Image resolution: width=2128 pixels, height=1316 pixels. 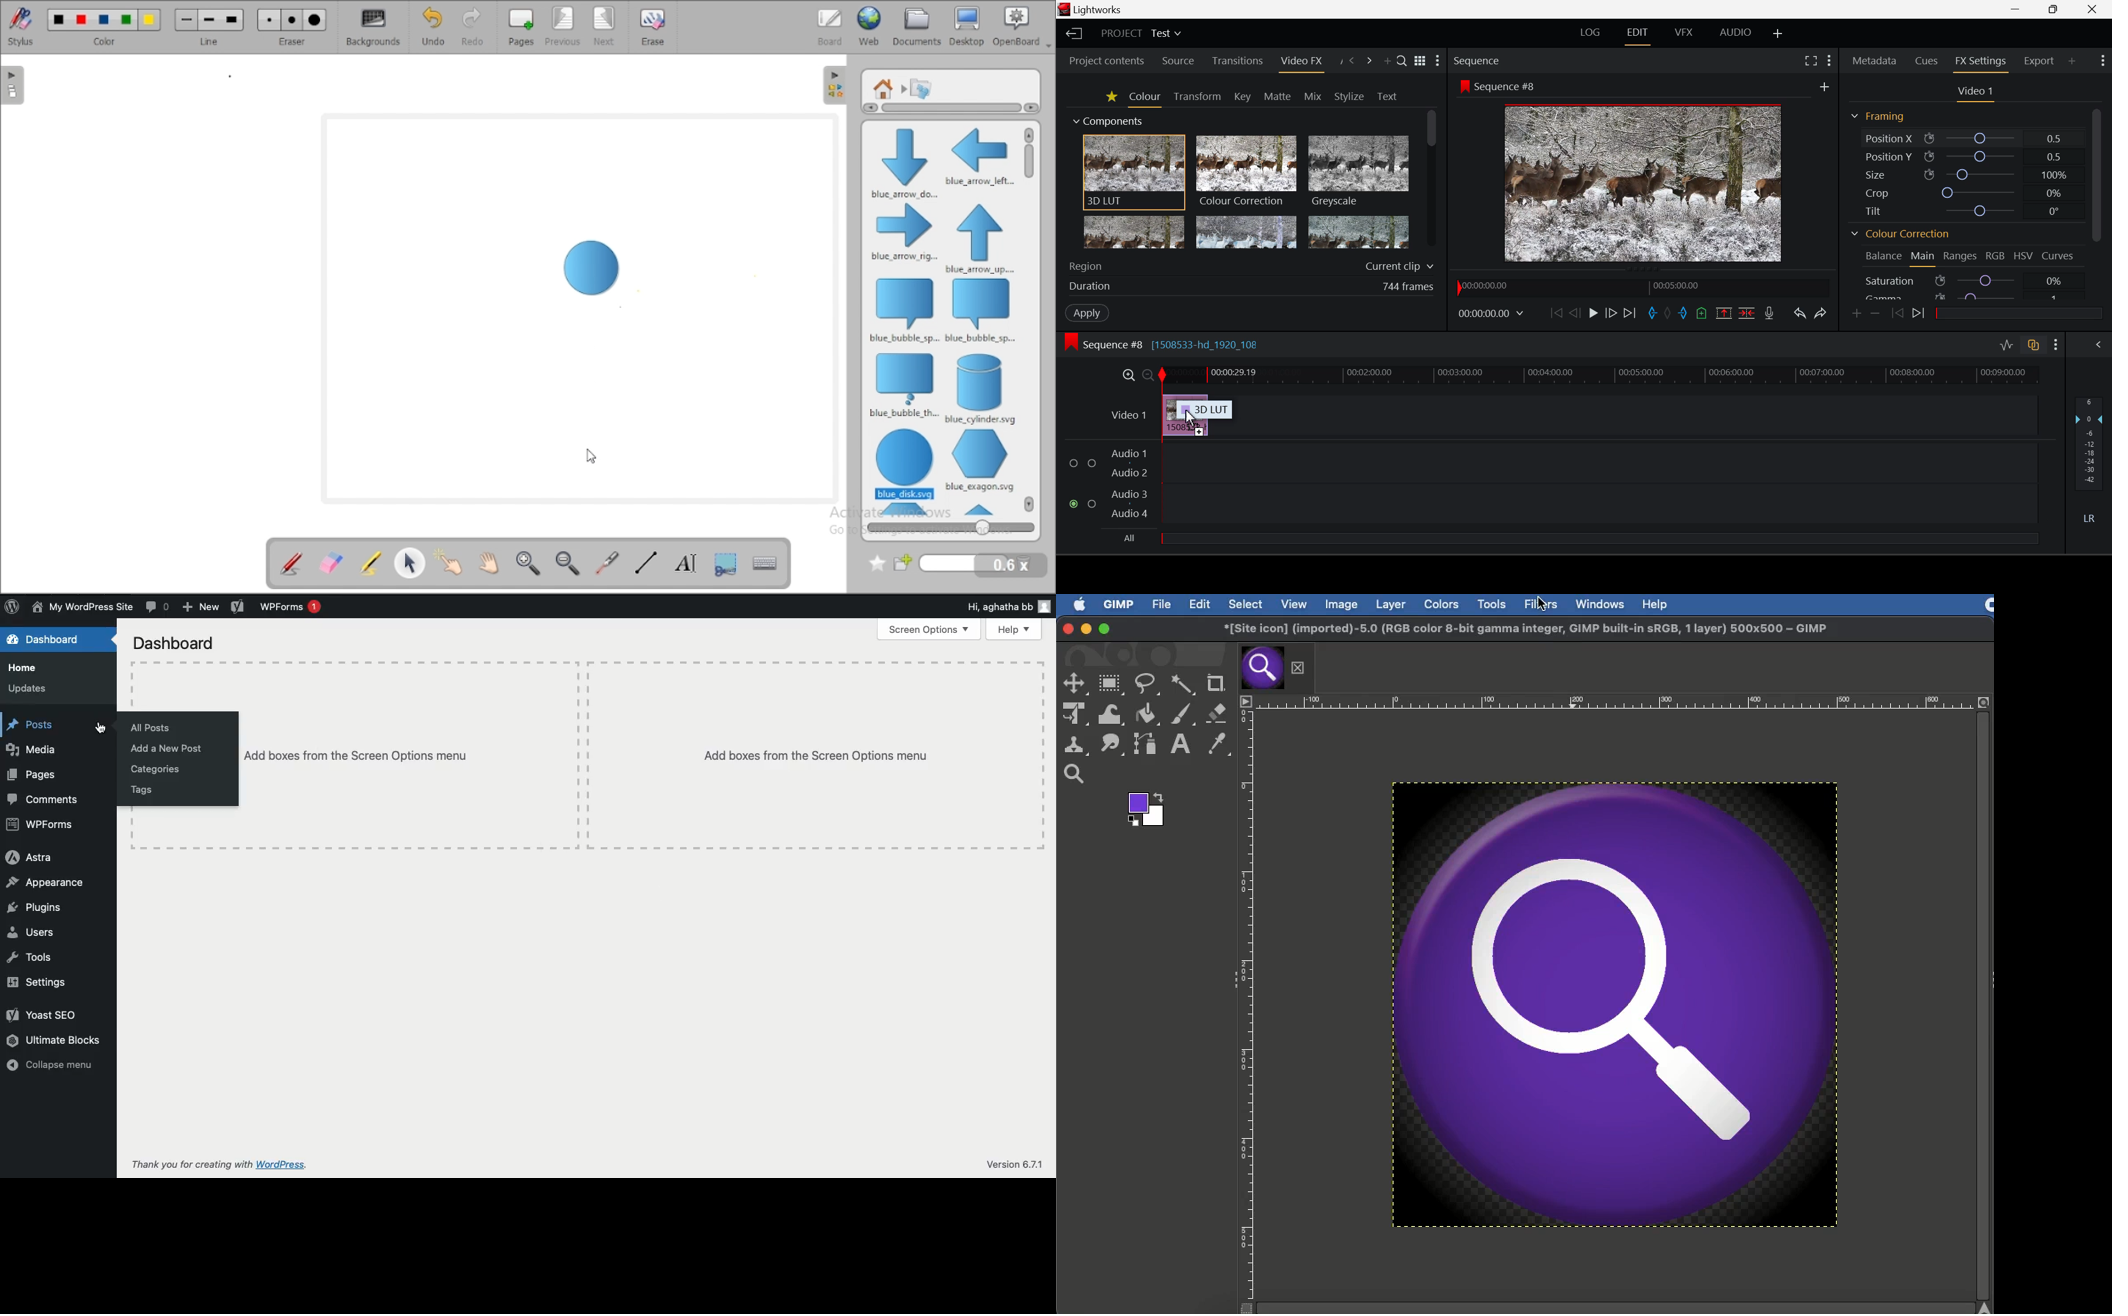 What do you see at coordinates (1370, 59) in the screenshot?
I see `Next Panel` at bounding box center [1370, 59].